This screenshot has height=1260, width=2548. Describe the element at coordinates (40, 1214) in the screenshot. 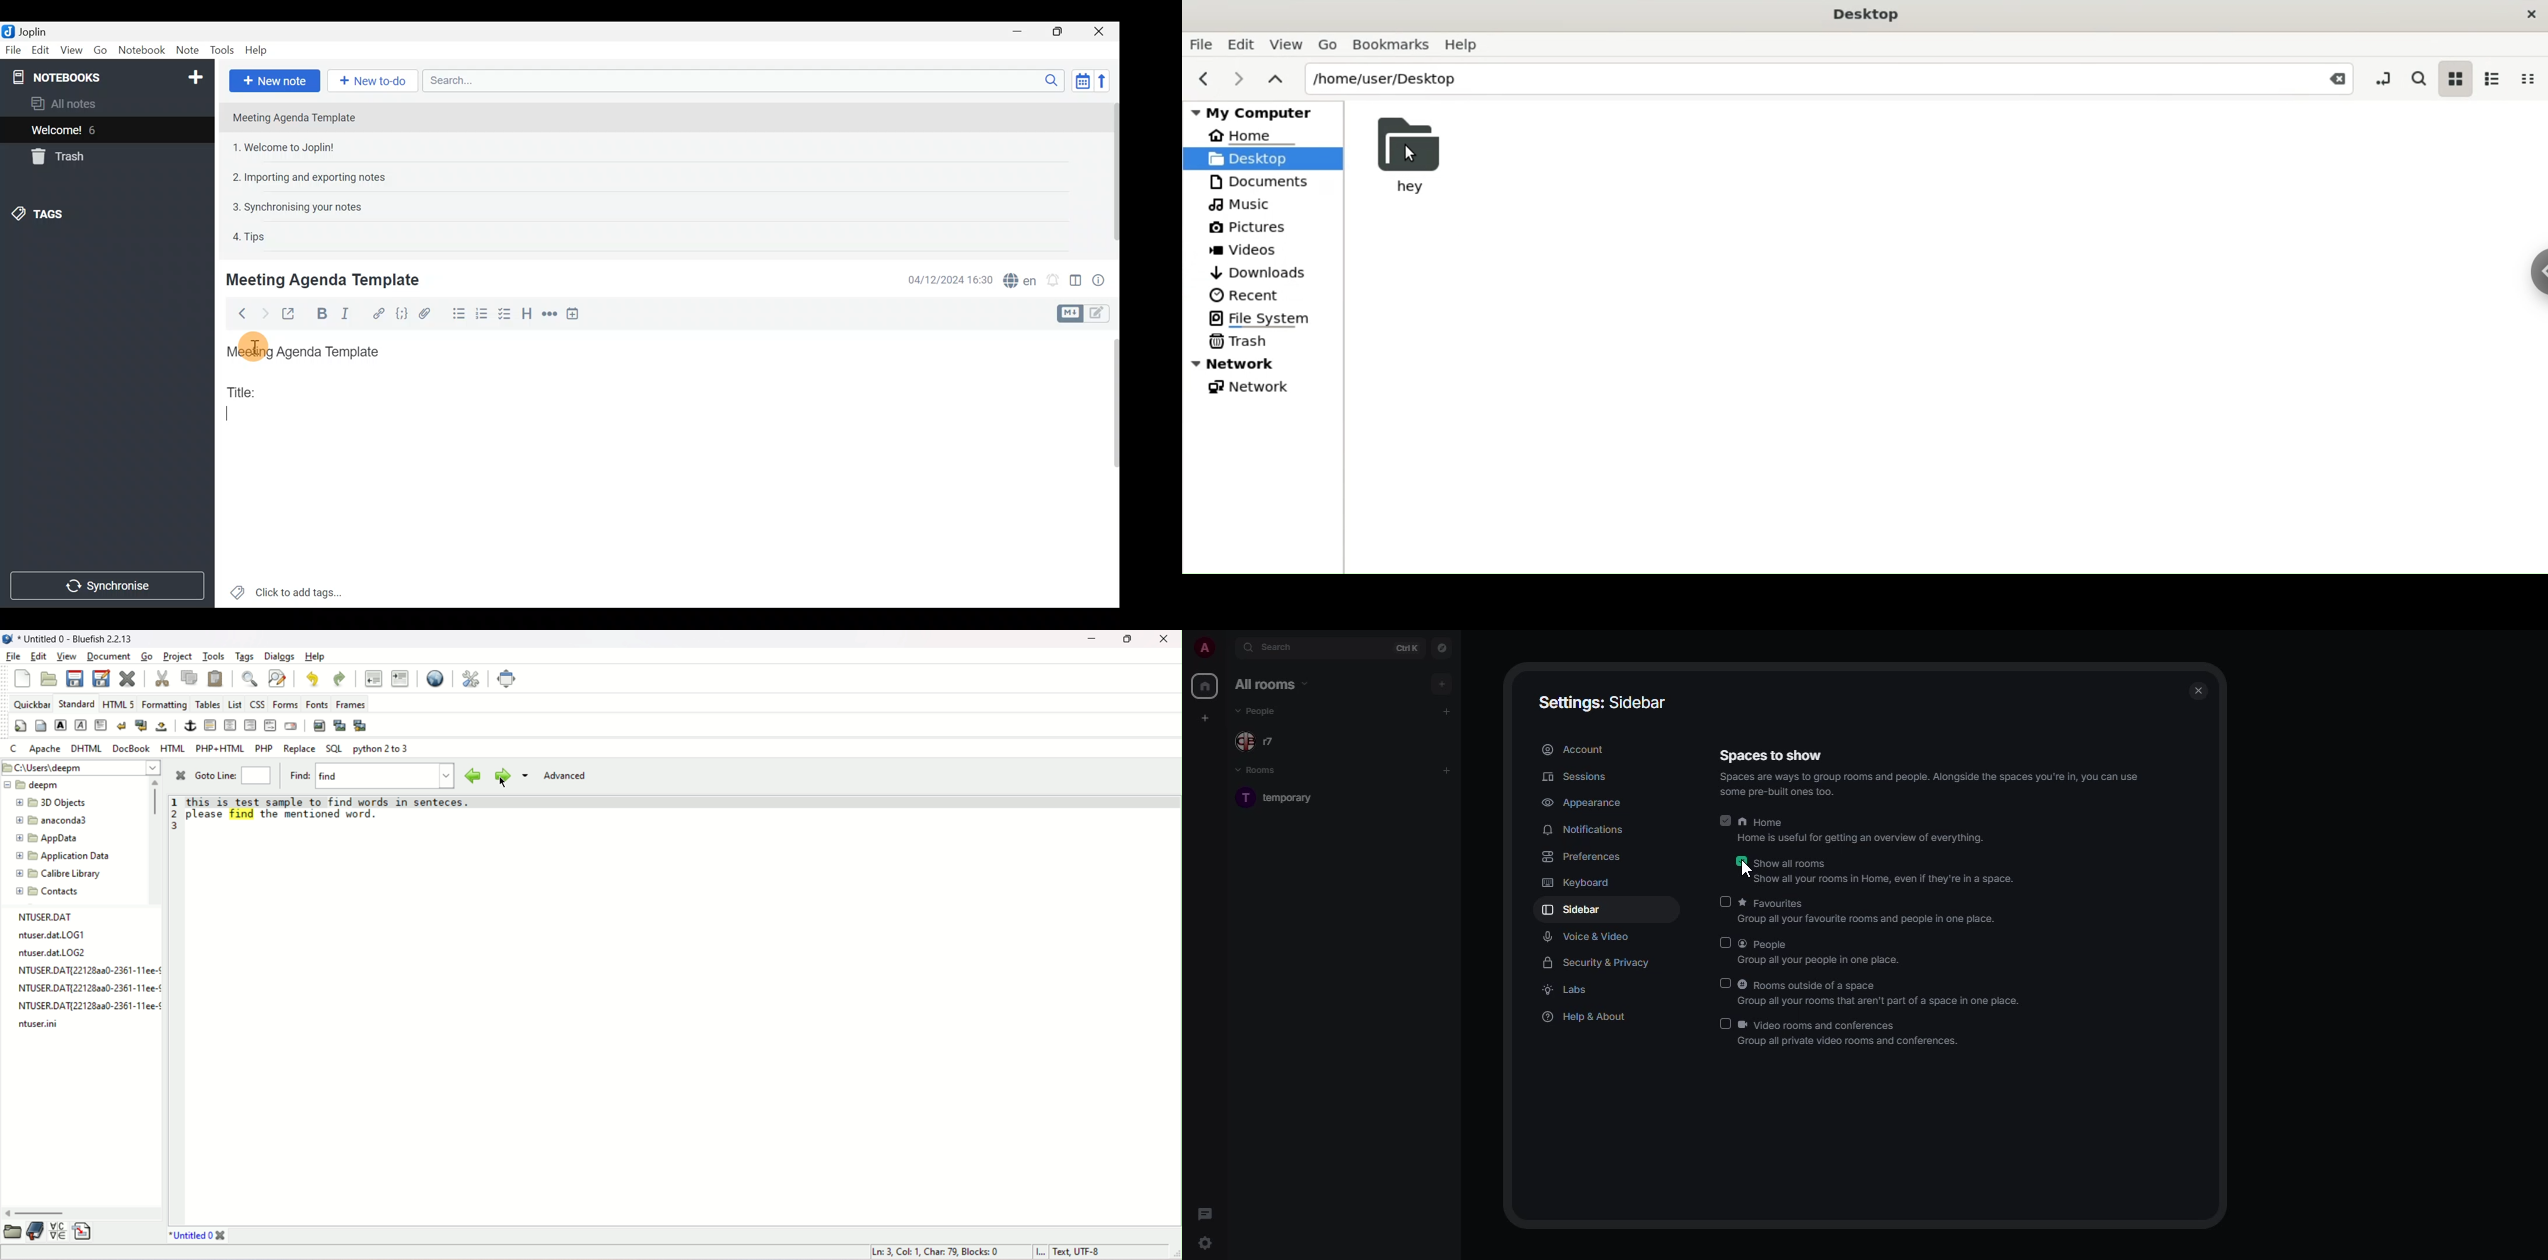

I see `horizontal scroll bar` at that location.